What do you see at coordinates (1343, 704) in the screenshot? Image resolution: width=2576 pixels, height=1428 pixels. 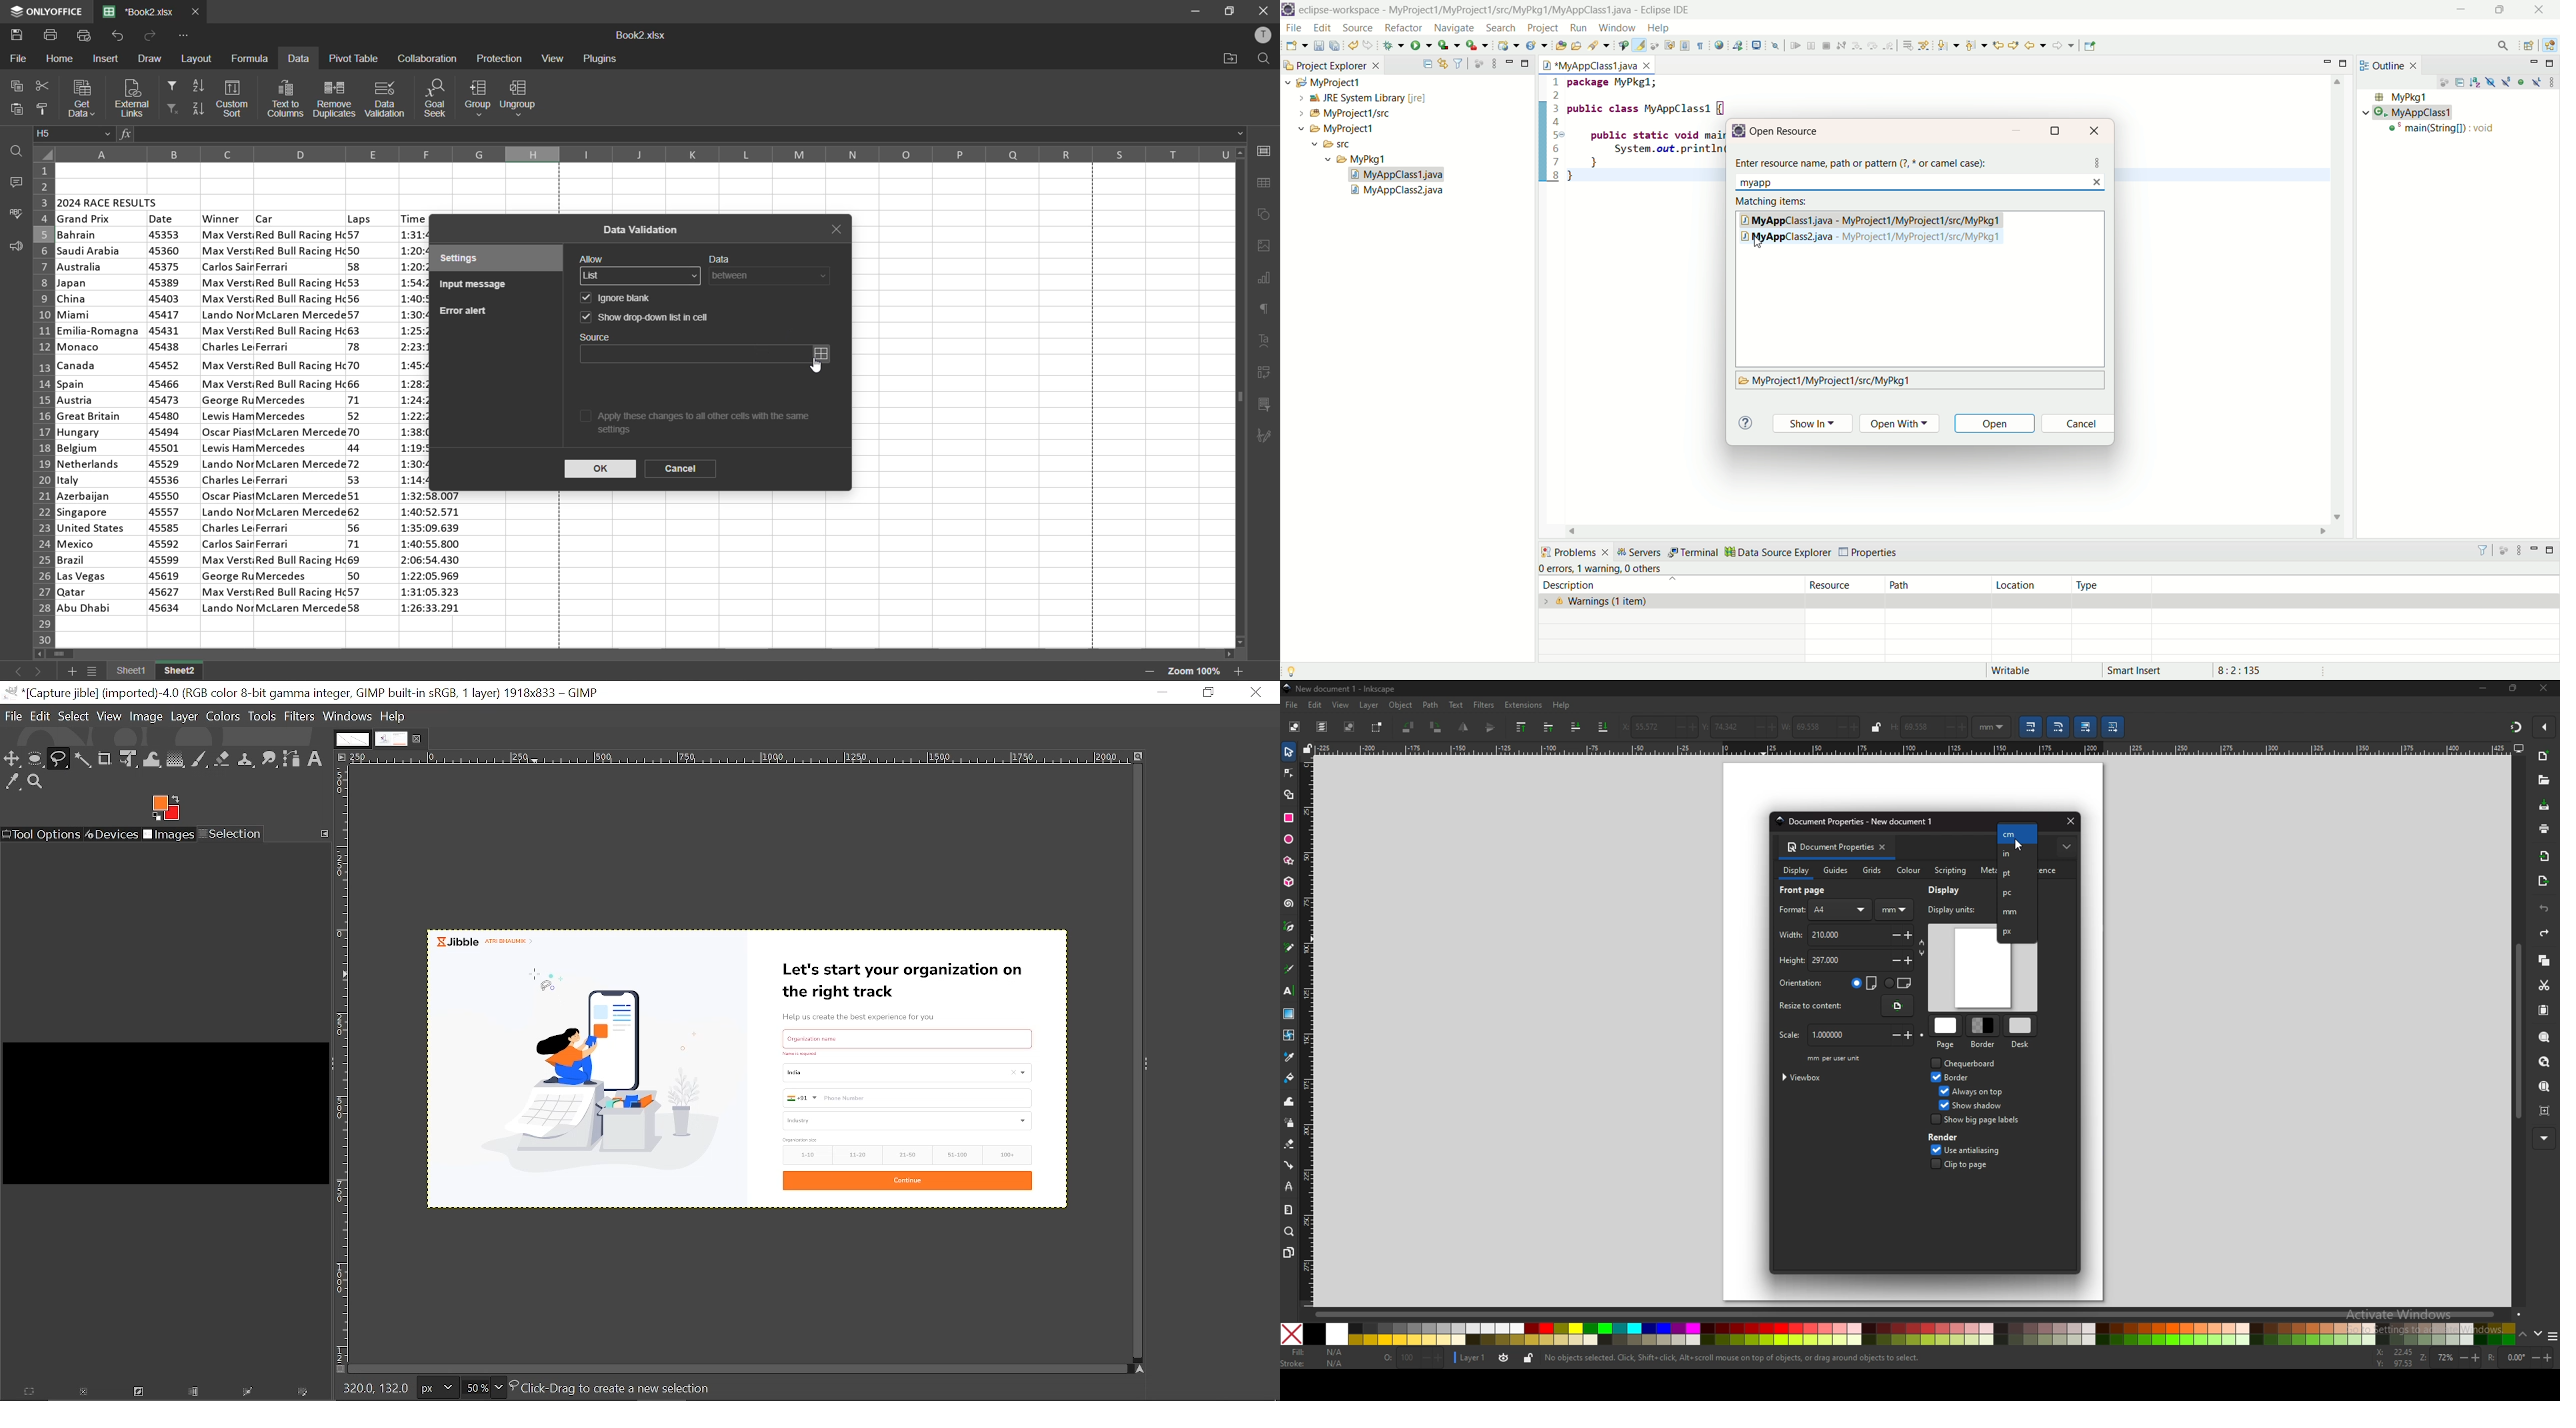 I see `view` at bounding box center [1343, 704].